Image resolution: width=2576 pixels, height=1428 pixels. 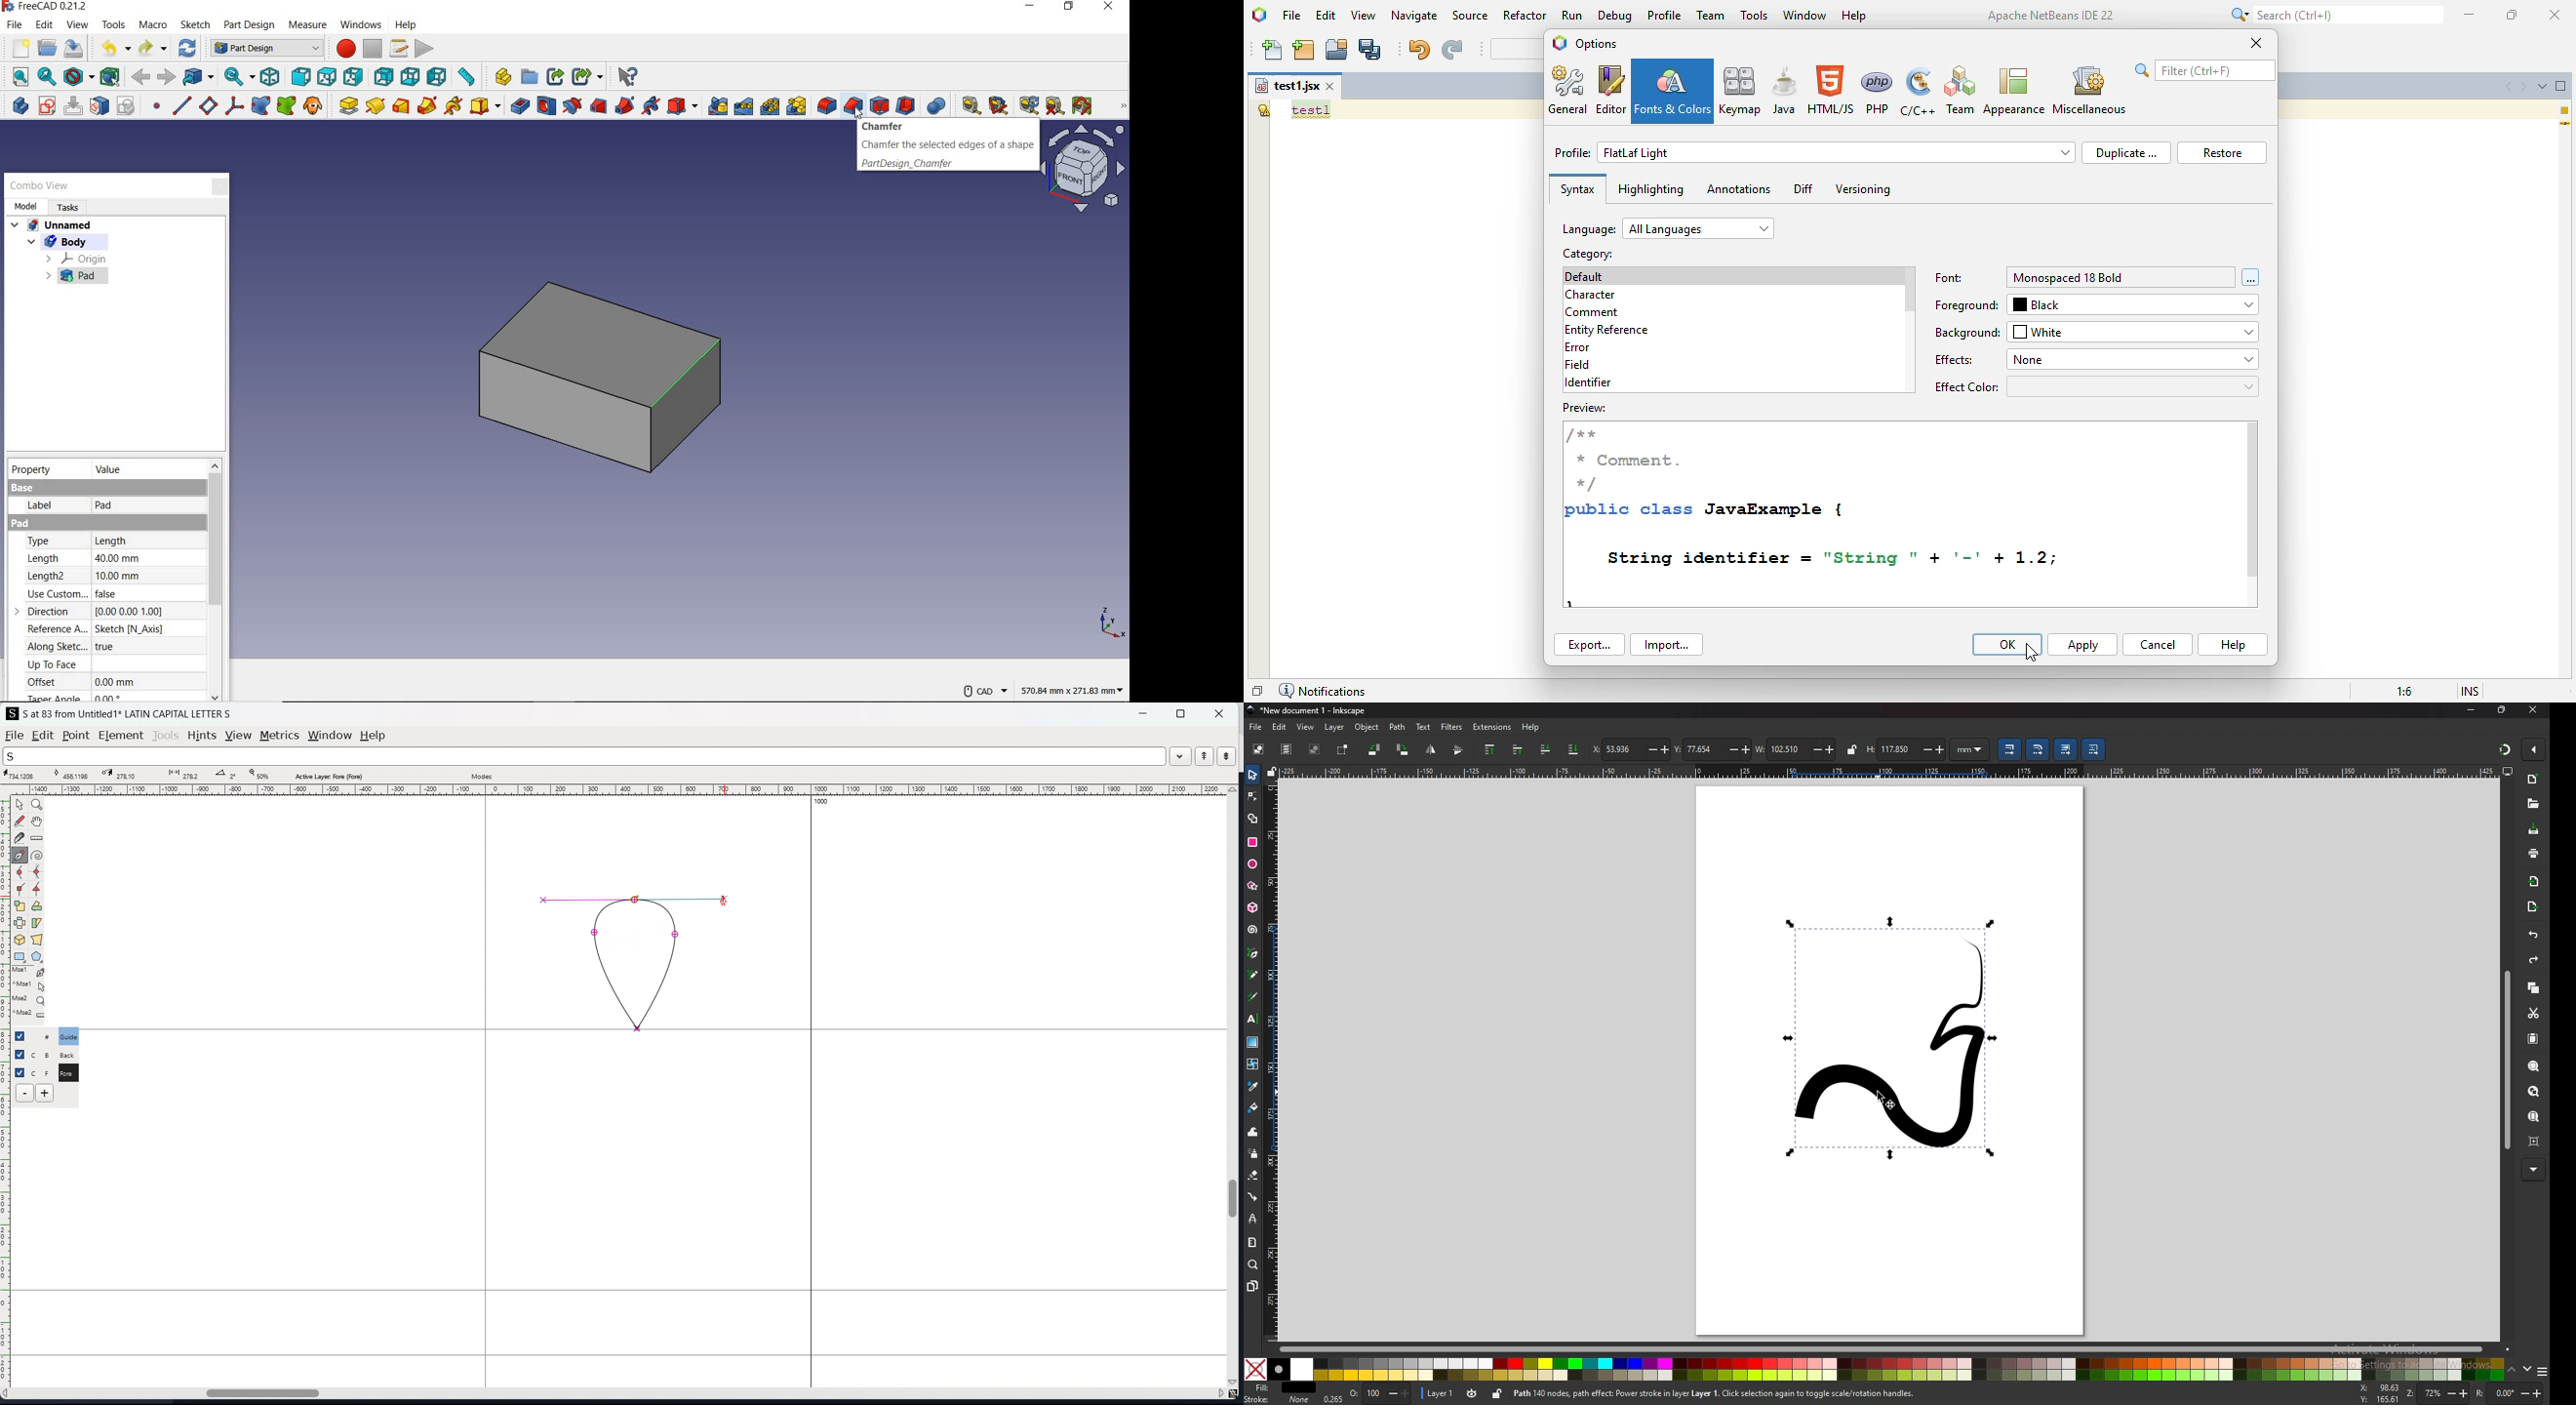 I want to click on cursor, so click(x=856, y=114).